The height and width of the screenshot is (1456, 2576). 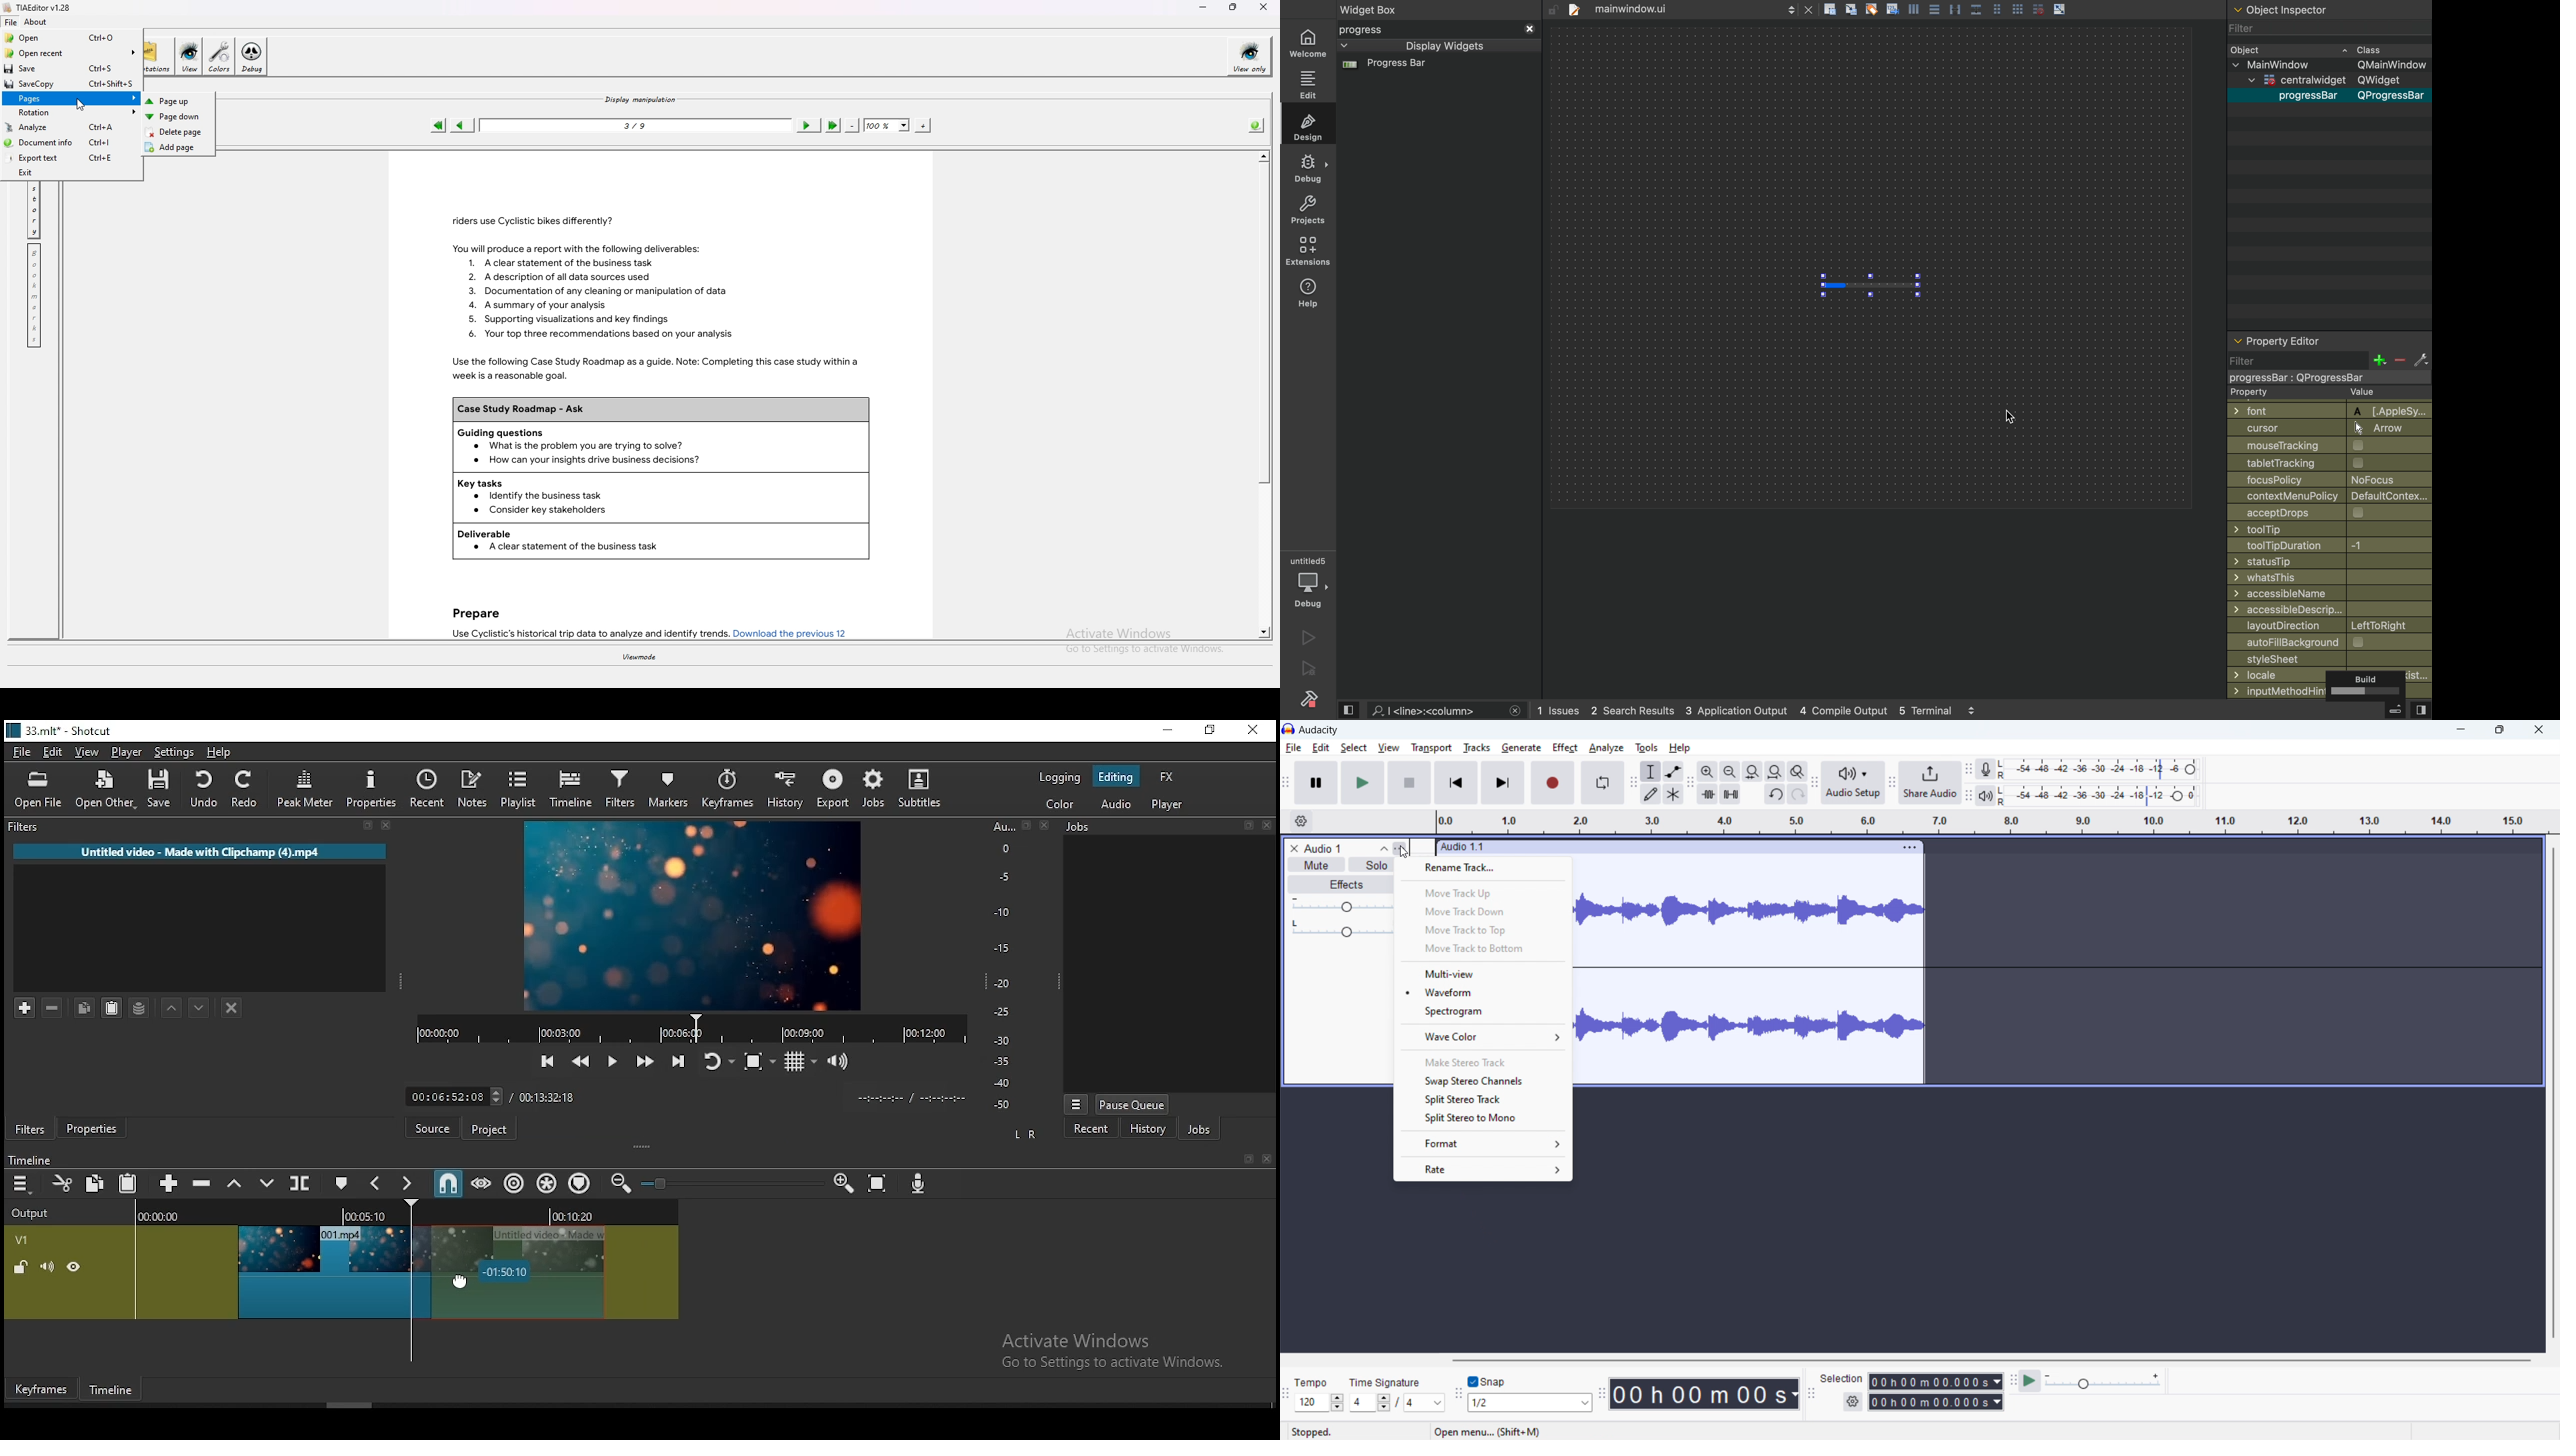 I want to click on recording meter toolbar, so click(x=1969, y=769).